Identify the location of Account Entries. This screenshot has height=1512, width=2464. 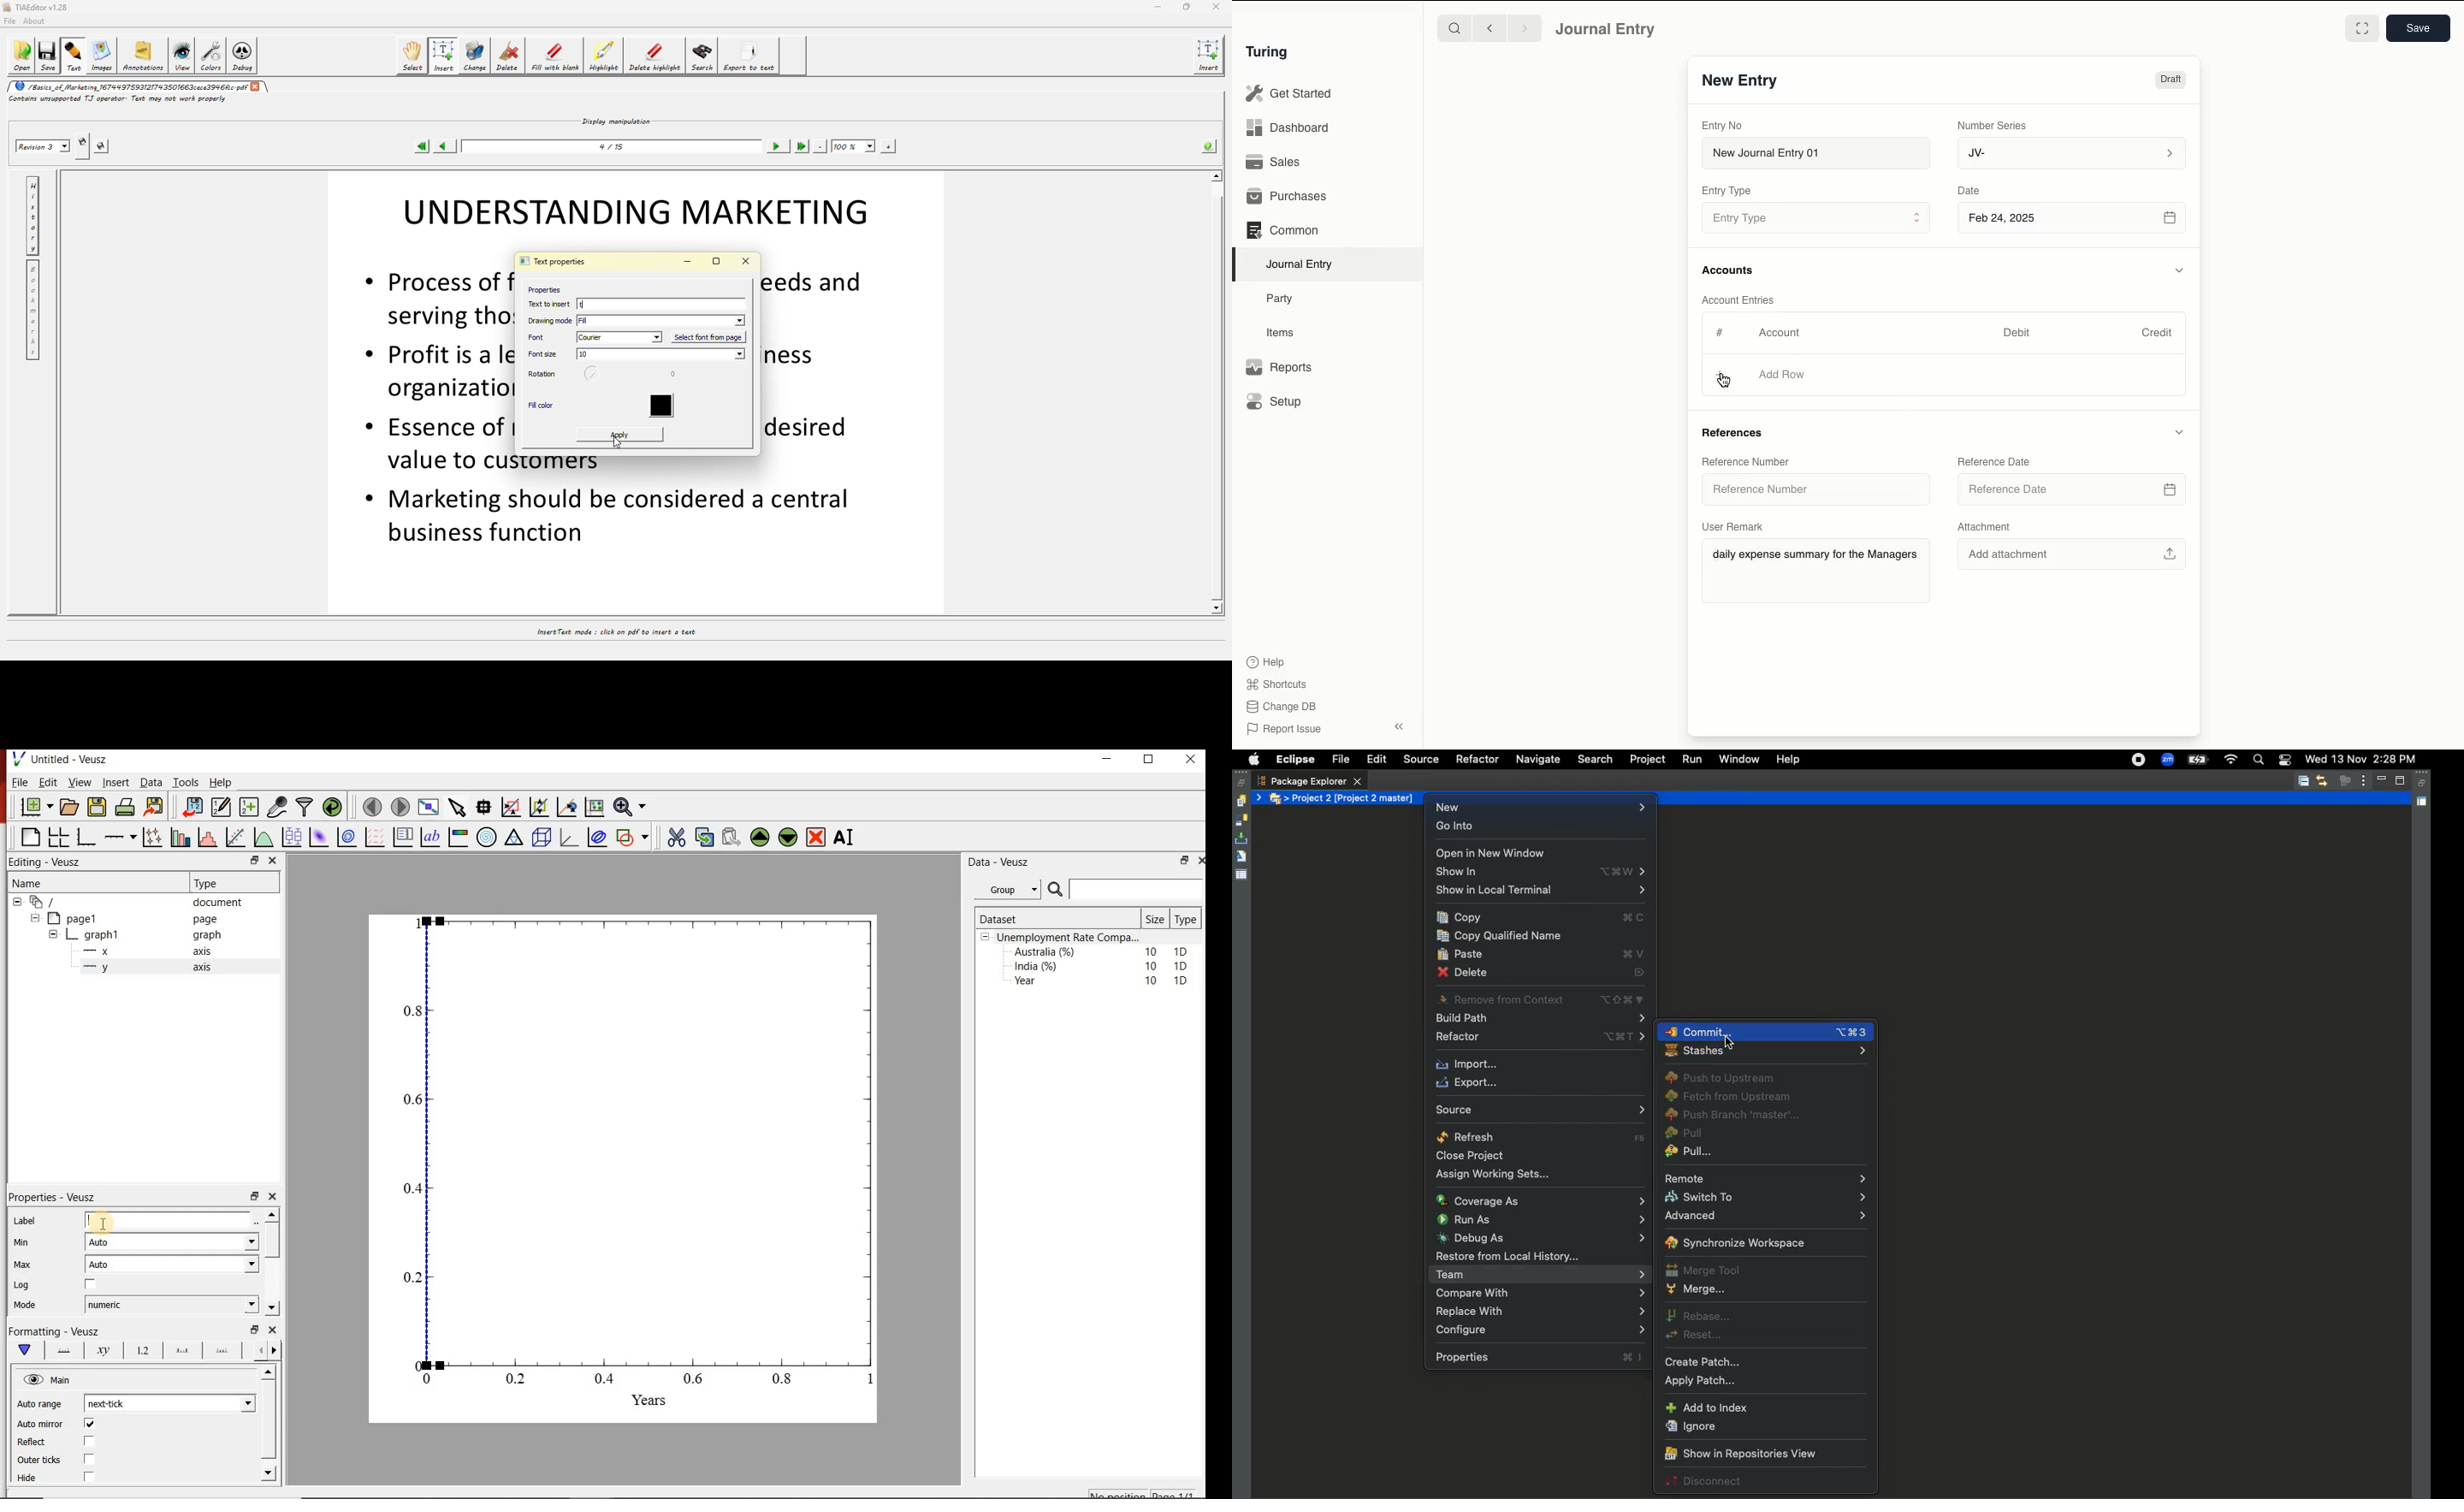
(1741, 299).